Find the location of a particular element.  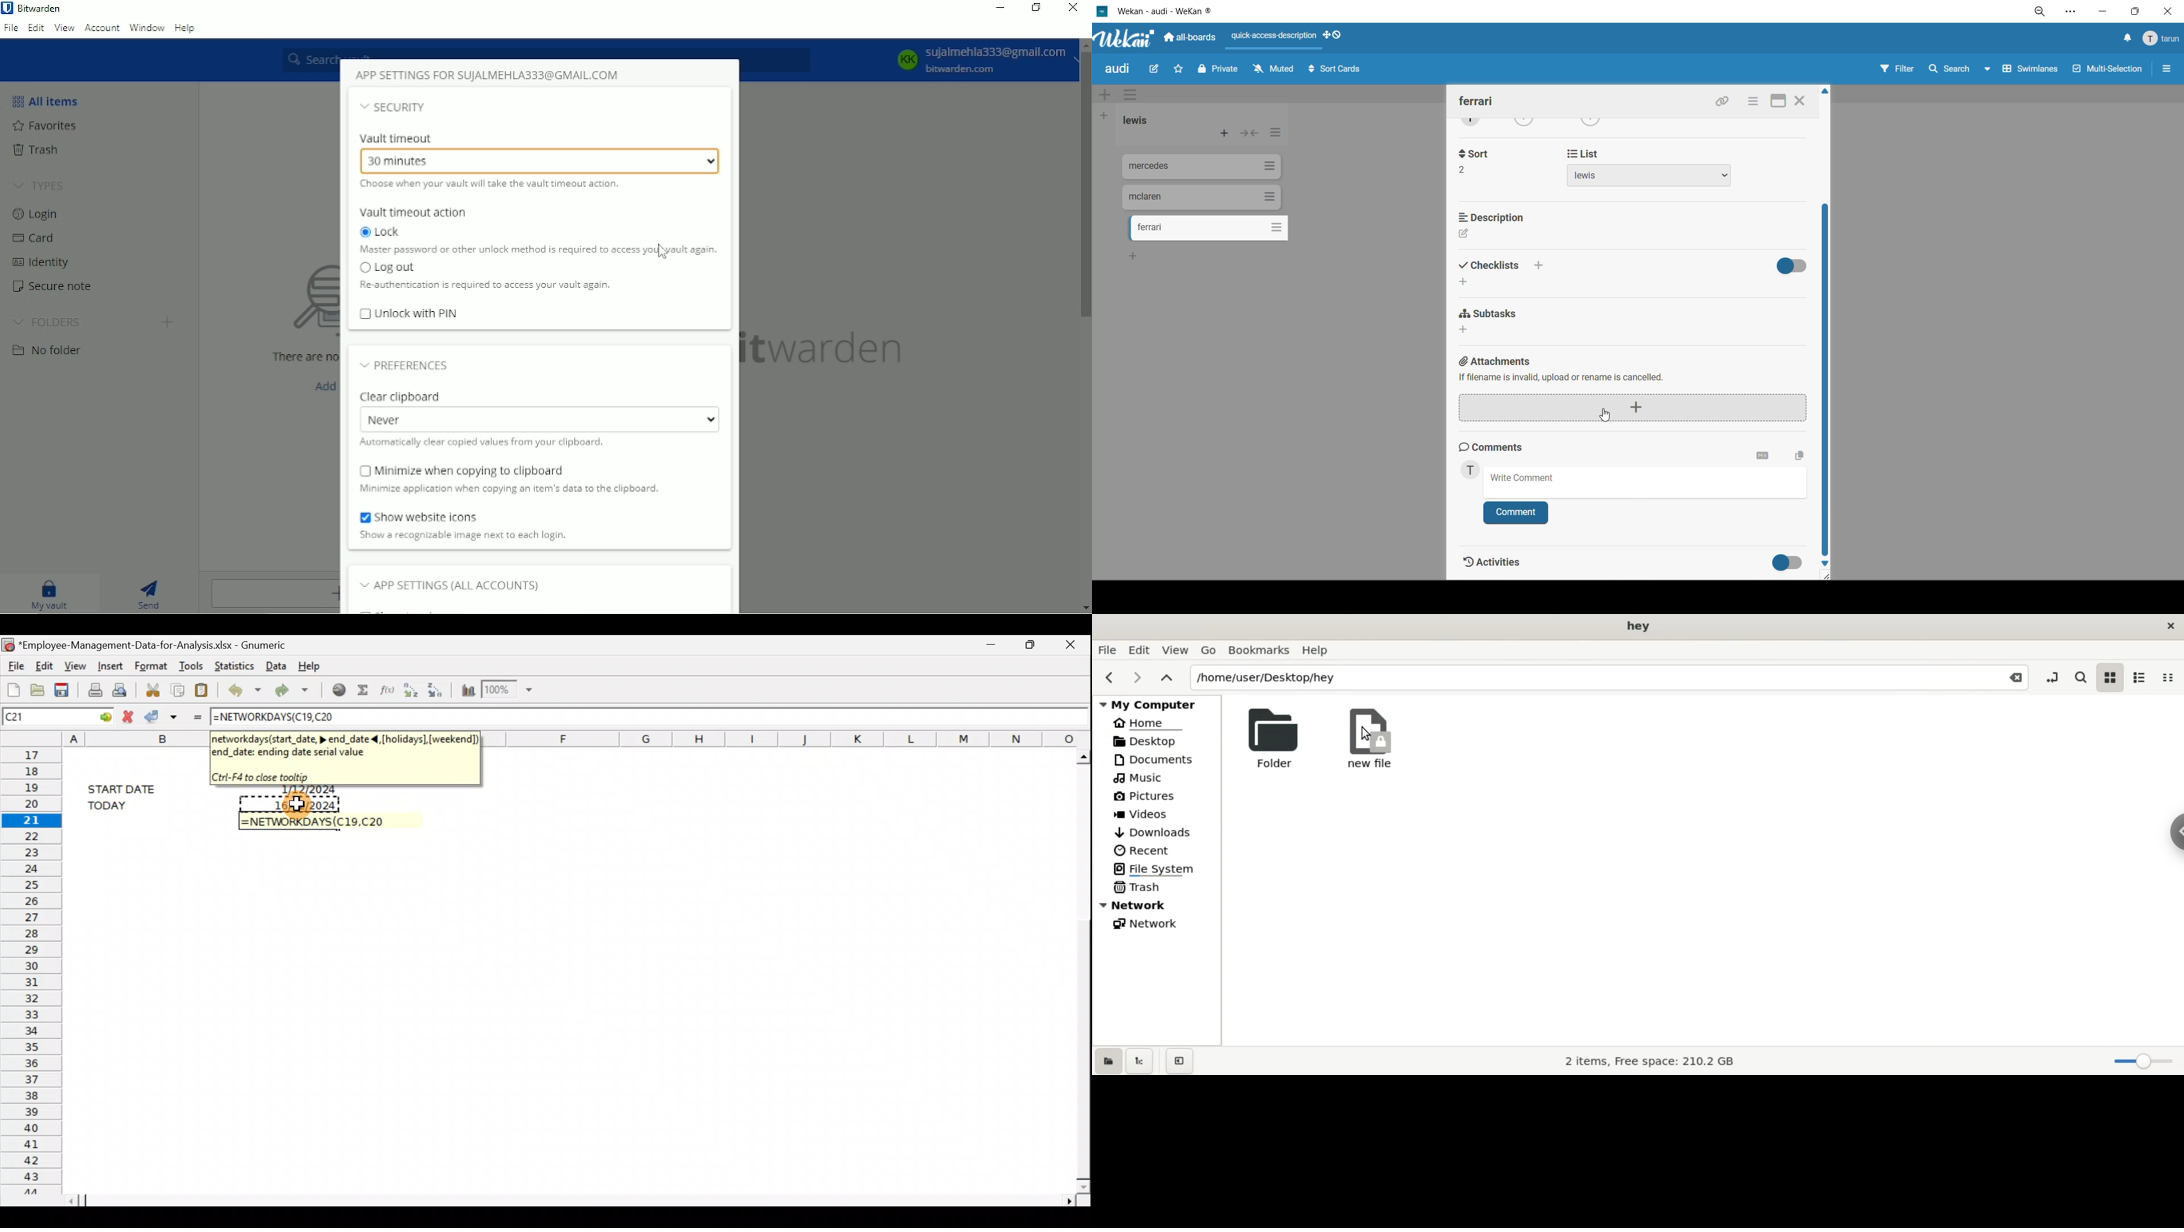

filter is located at coordinates (1898, 69).